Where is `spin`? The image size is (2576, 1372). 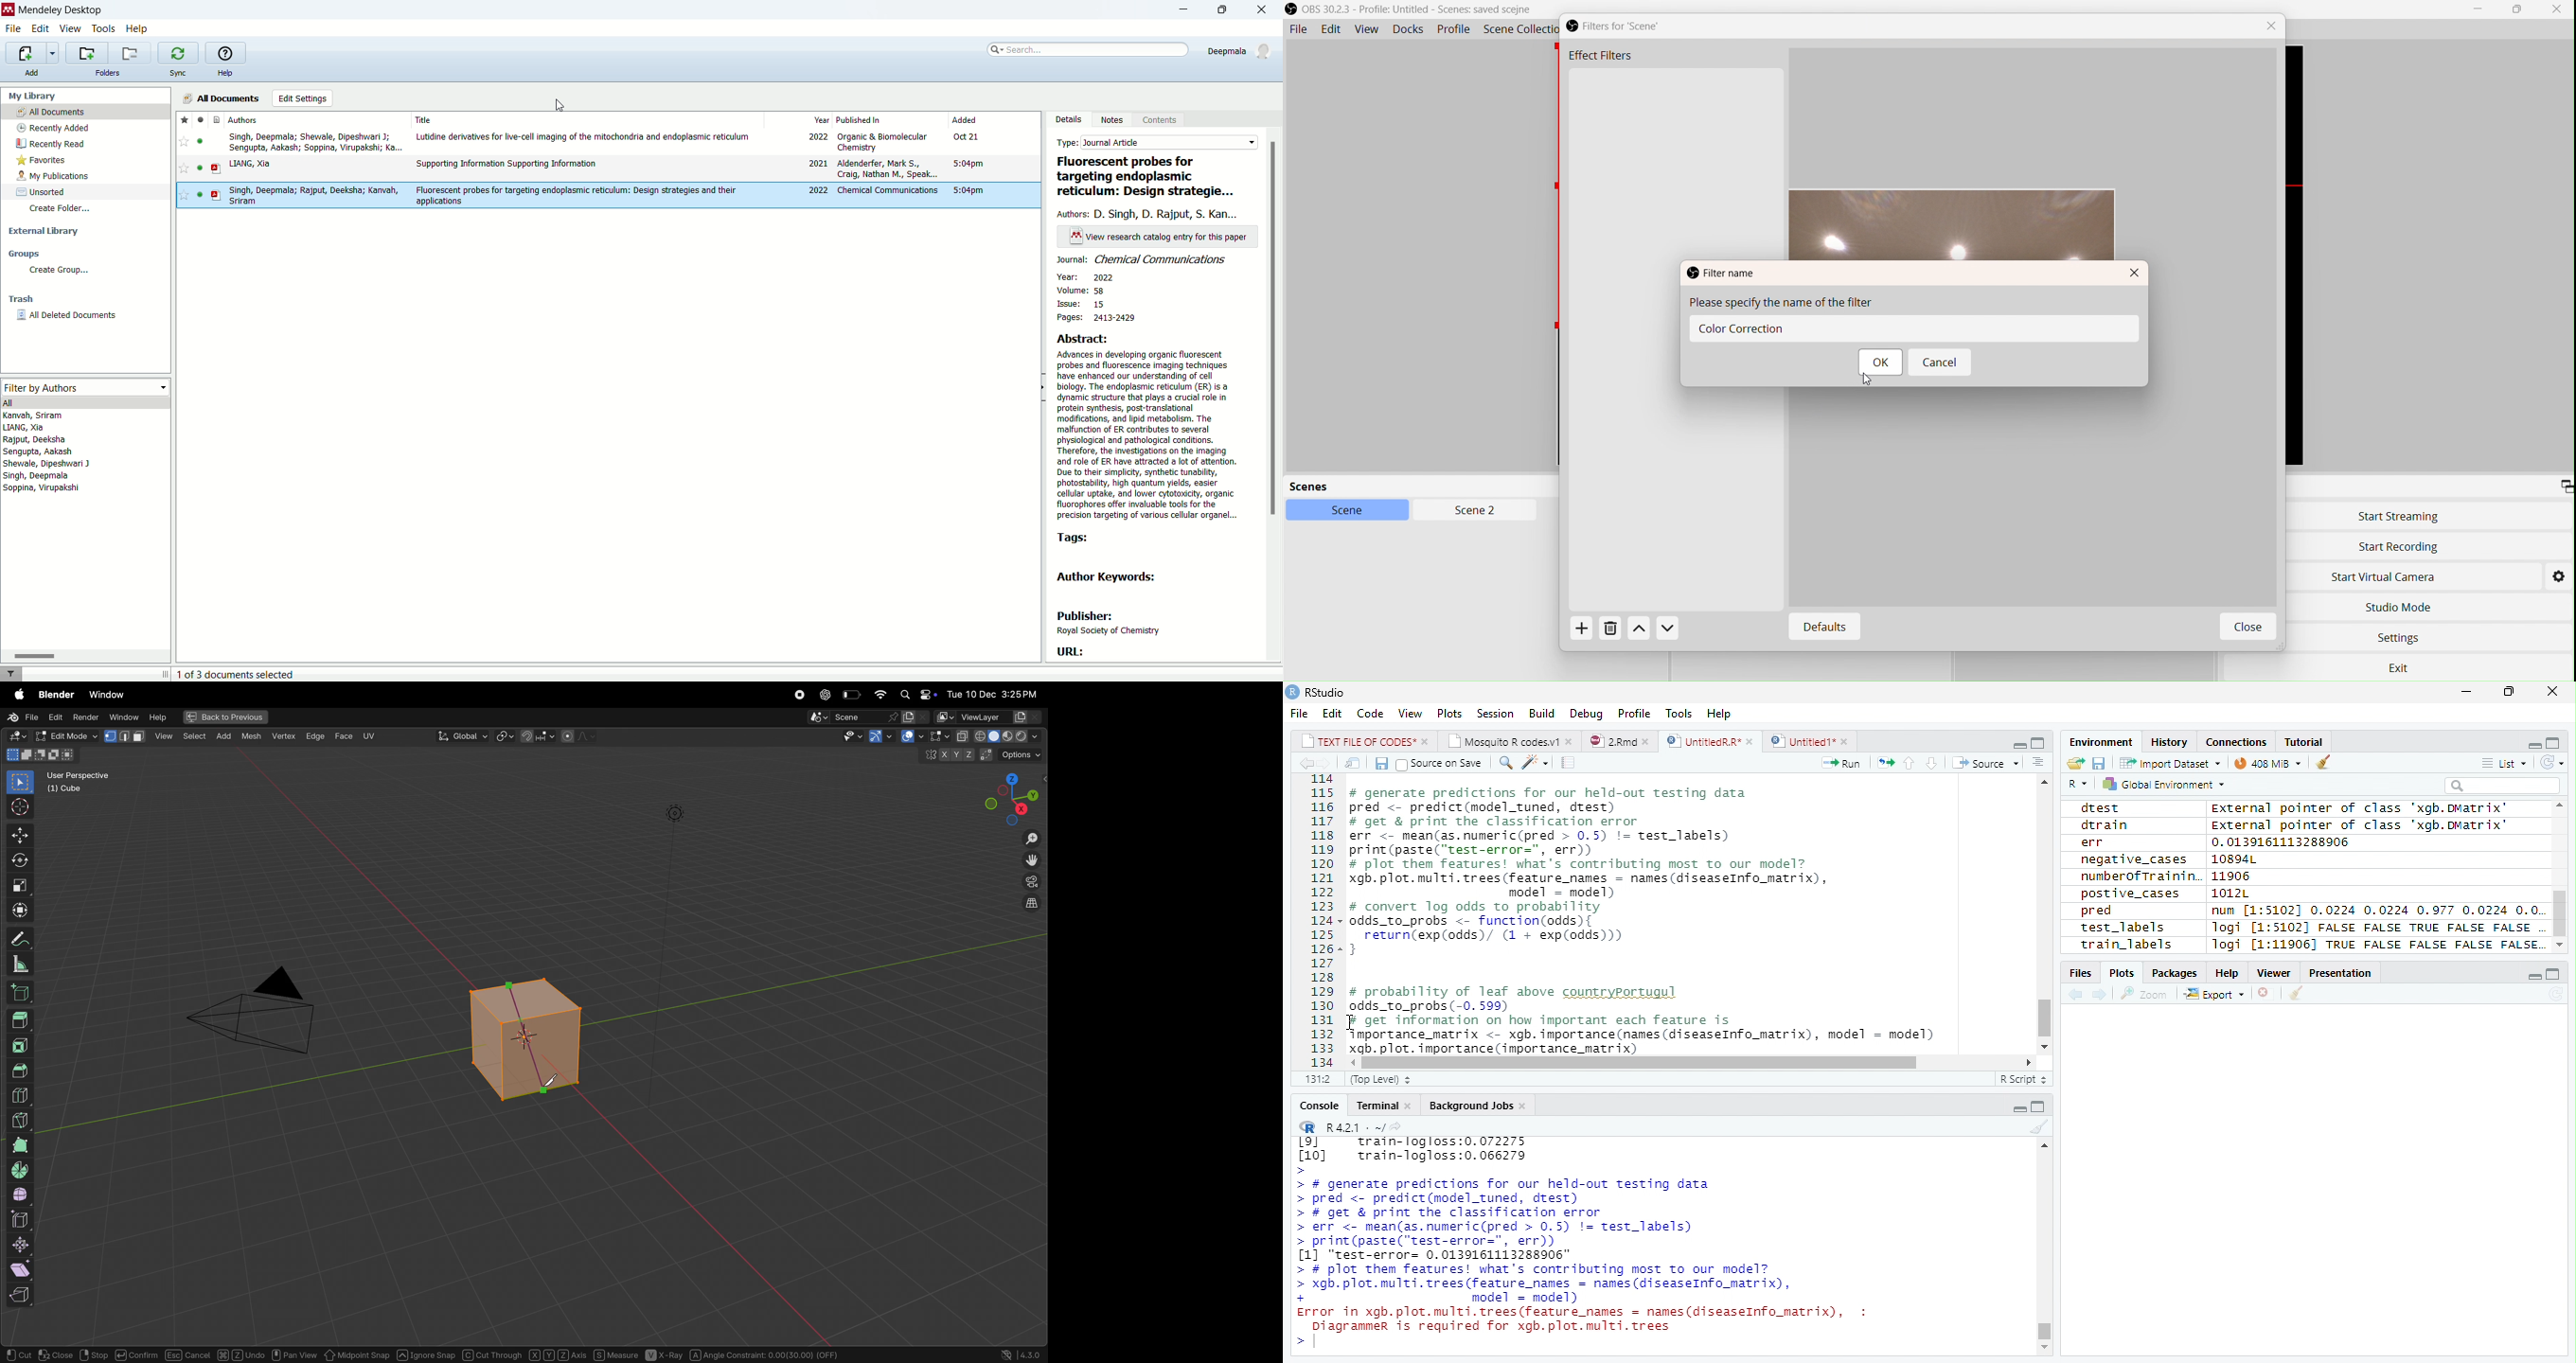 spin is located at coordinates (21, 1170).